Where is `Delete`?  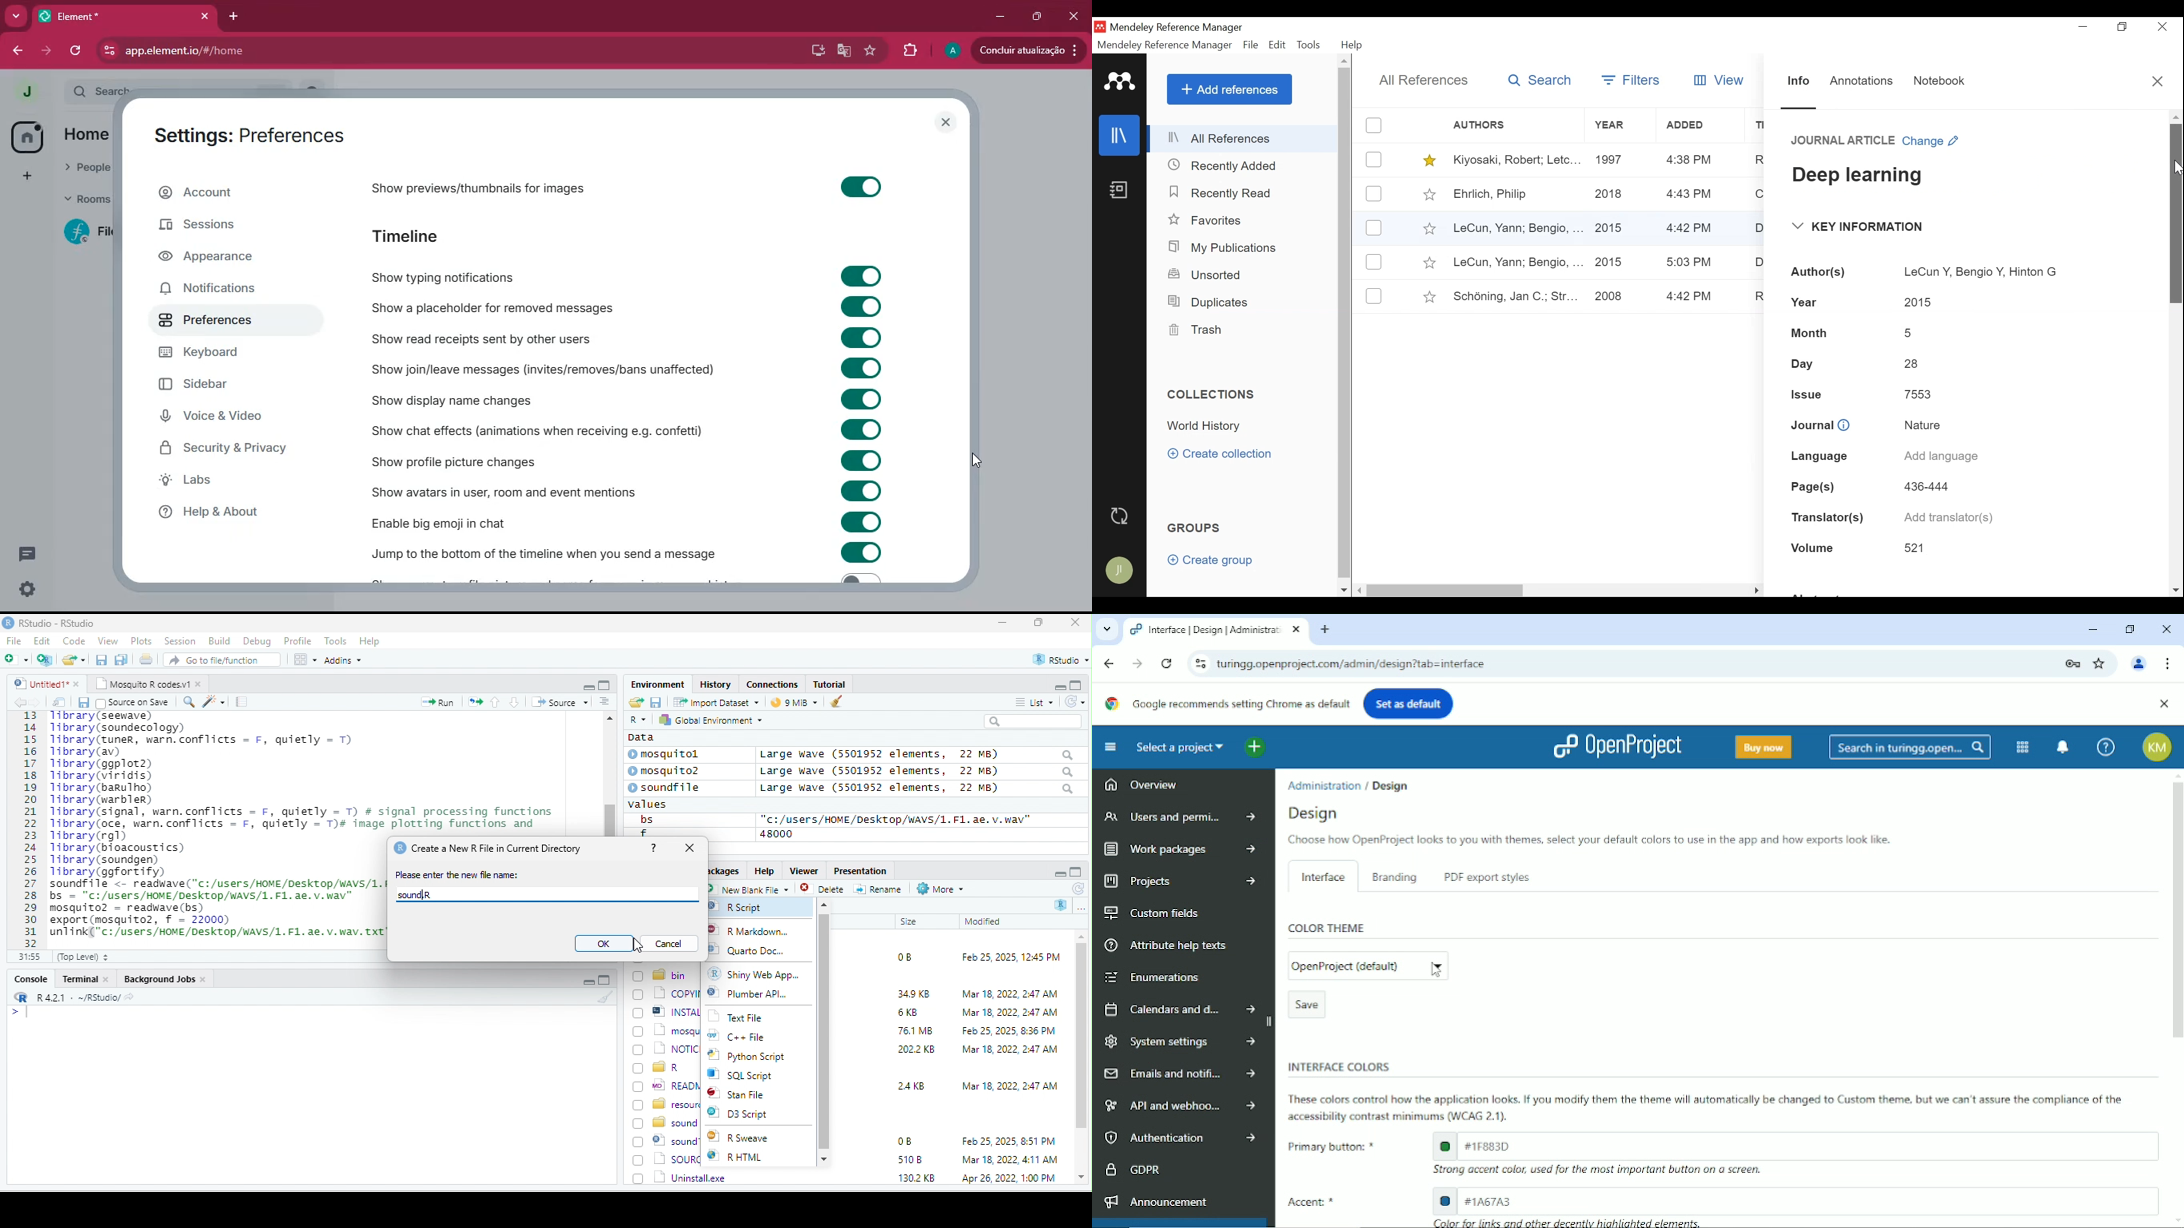
Delete is located at coordinates (824, 890).